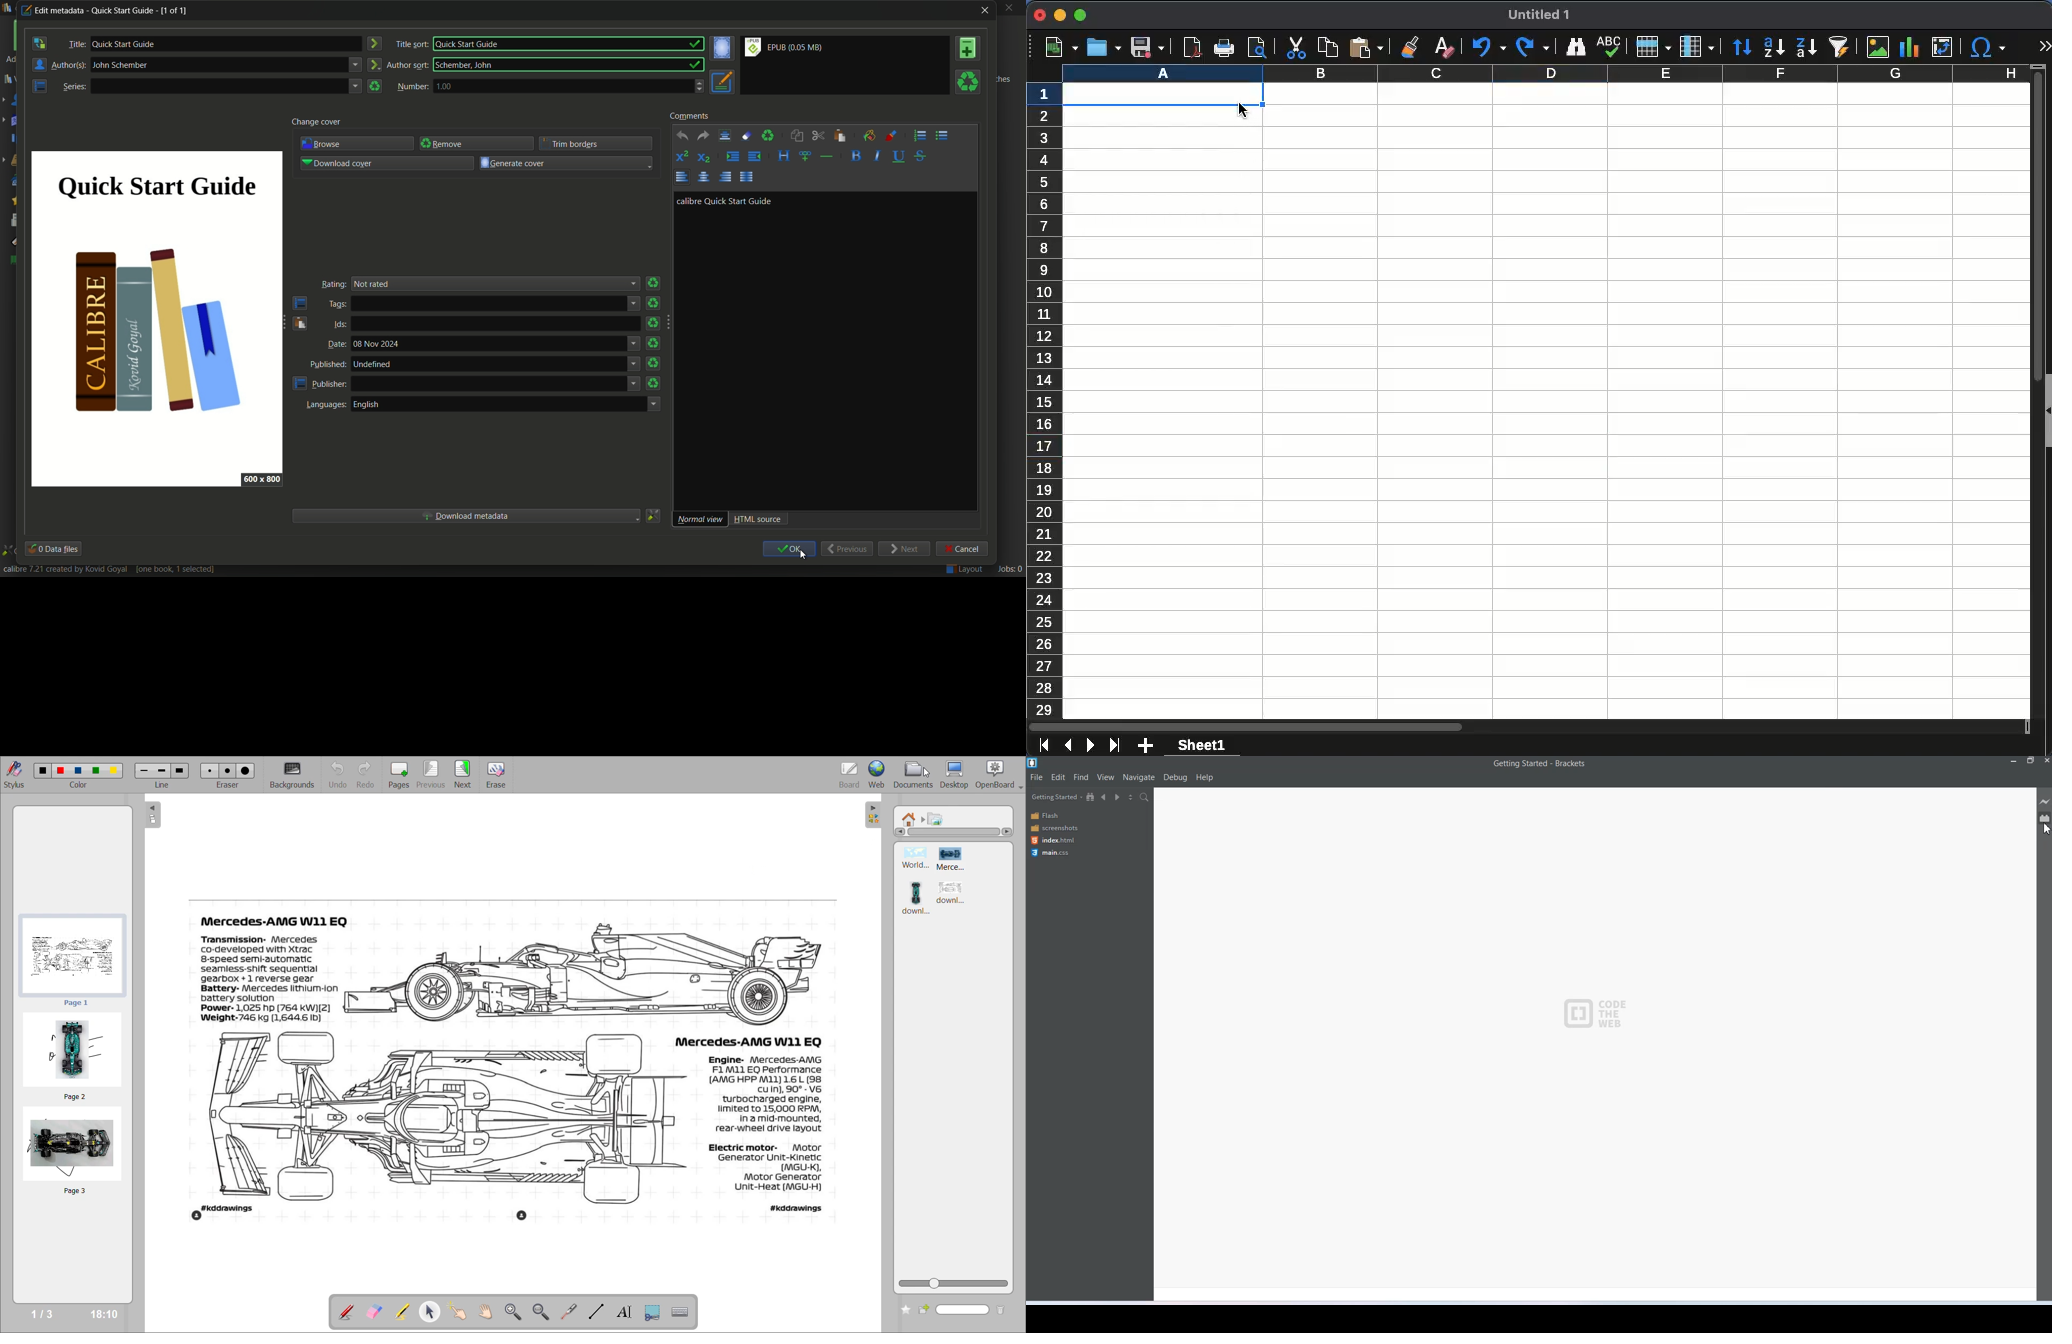 The image size is (2072, 1344). I want to click on Extension manager, so click(2045, 815).